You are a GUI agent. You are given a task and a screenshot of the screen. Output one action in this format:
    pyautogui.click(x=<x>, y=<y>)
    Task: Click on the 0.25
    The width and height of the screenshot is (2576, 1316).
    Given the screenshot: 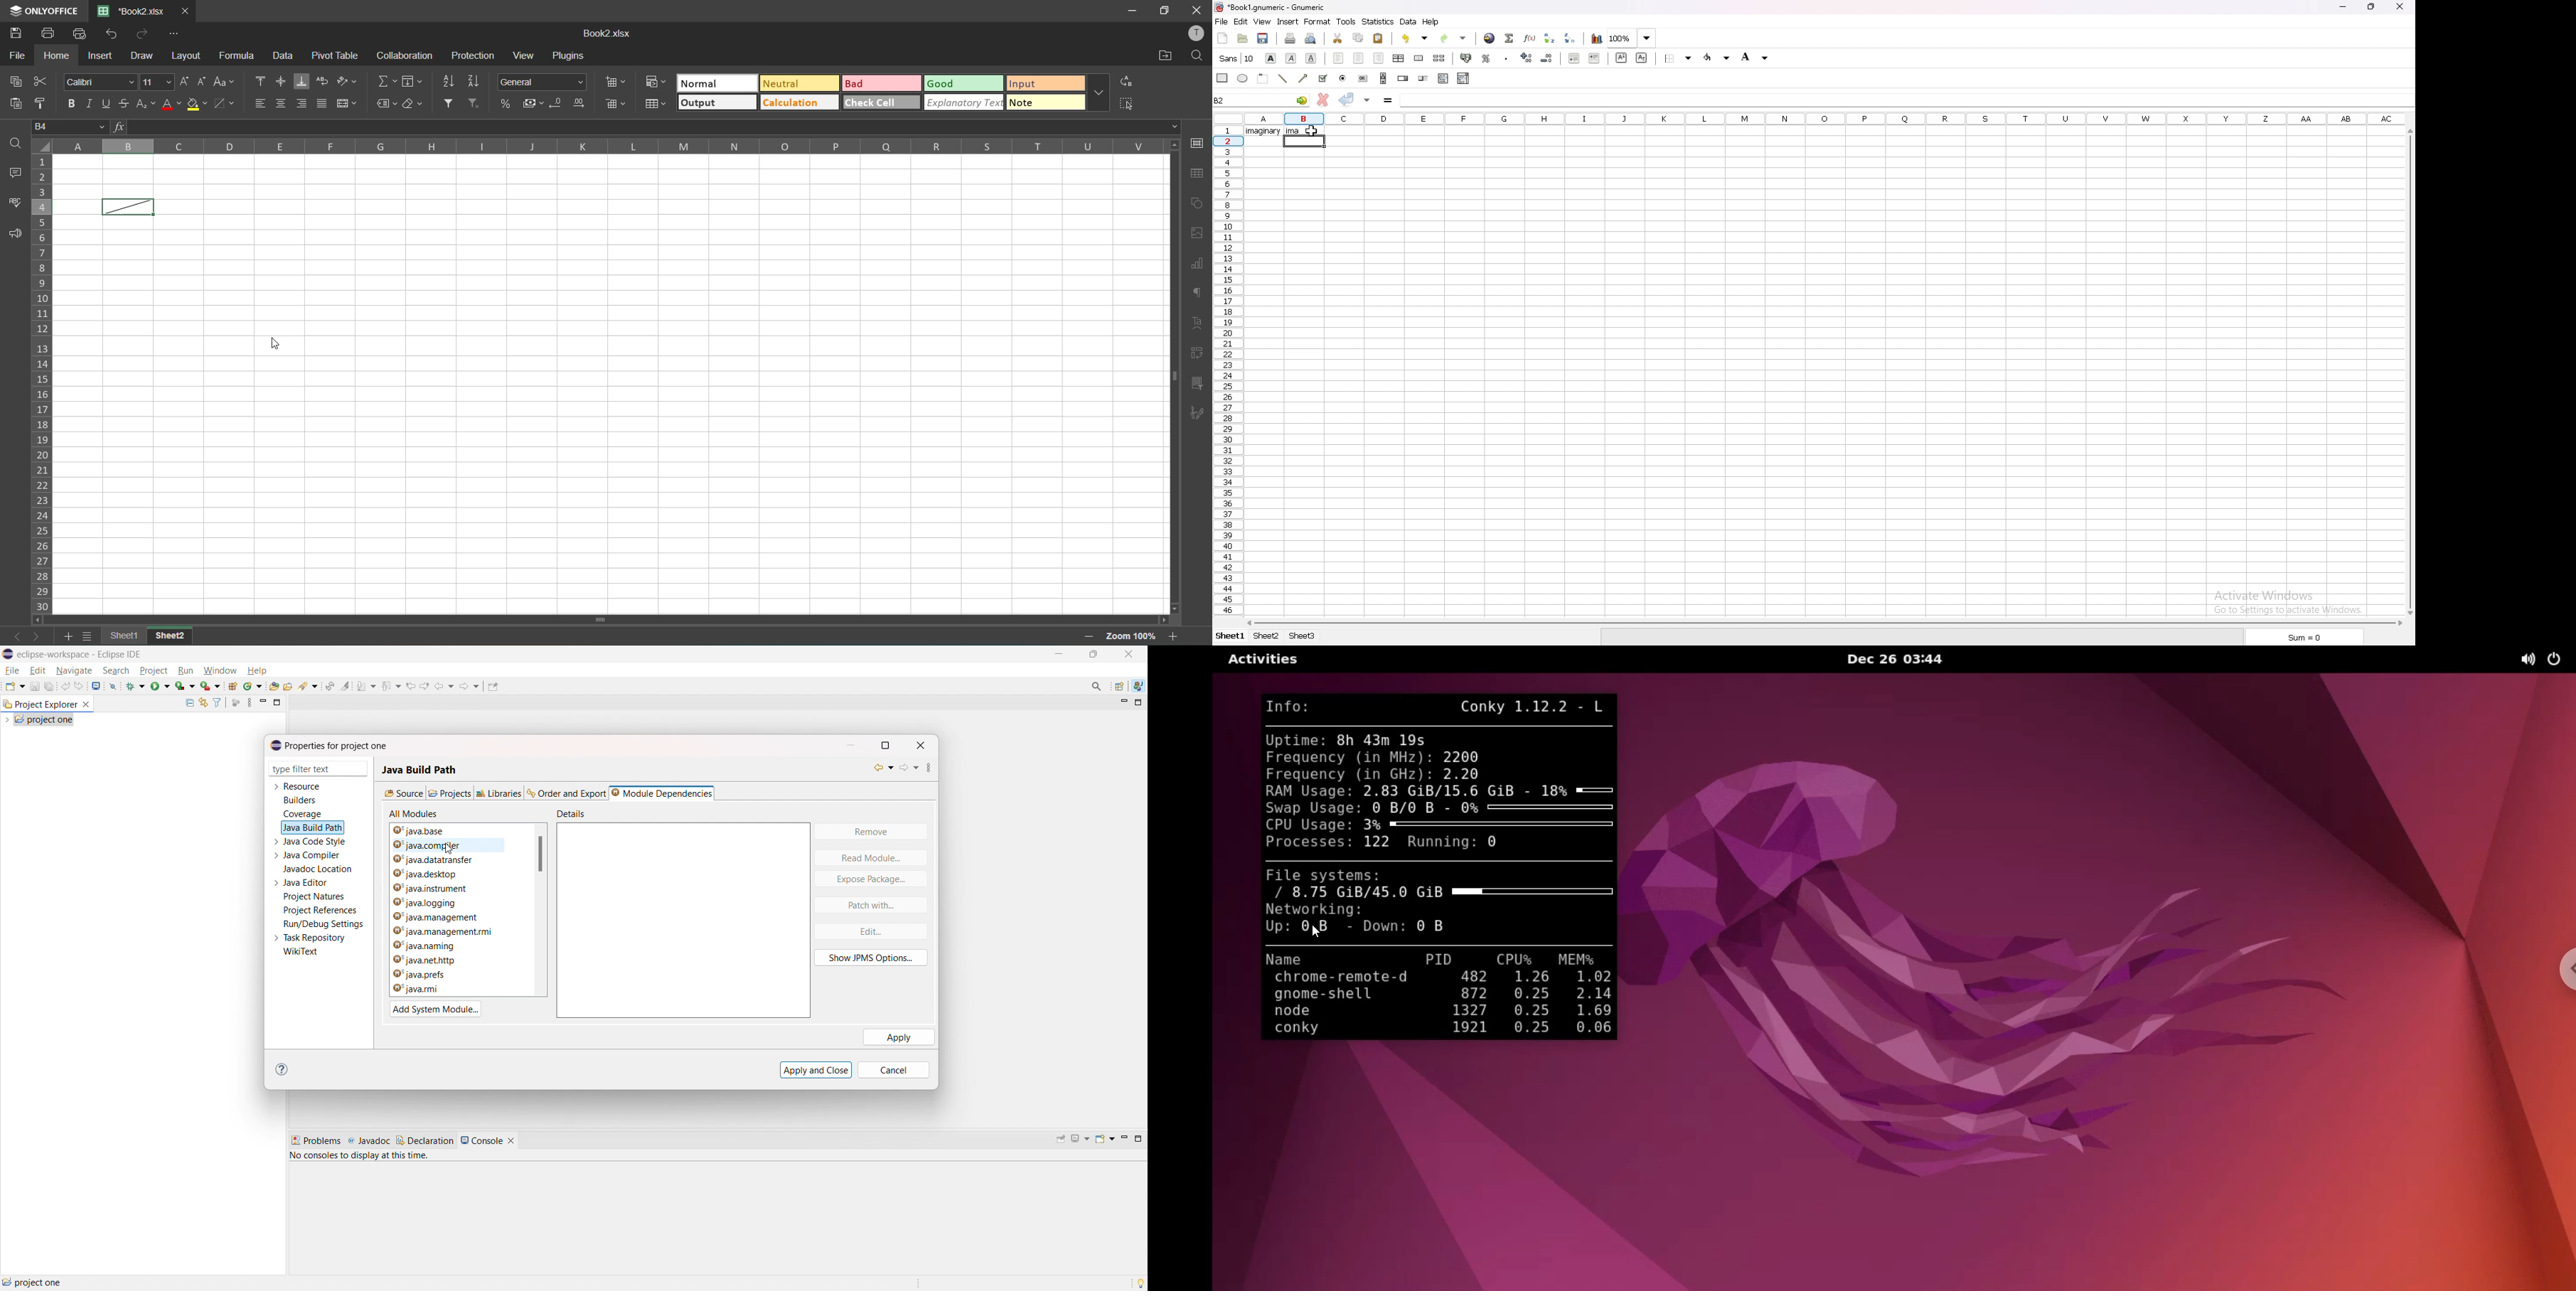 What is the action you would take?
    pyautogui.click(x=1530, y=994)
    